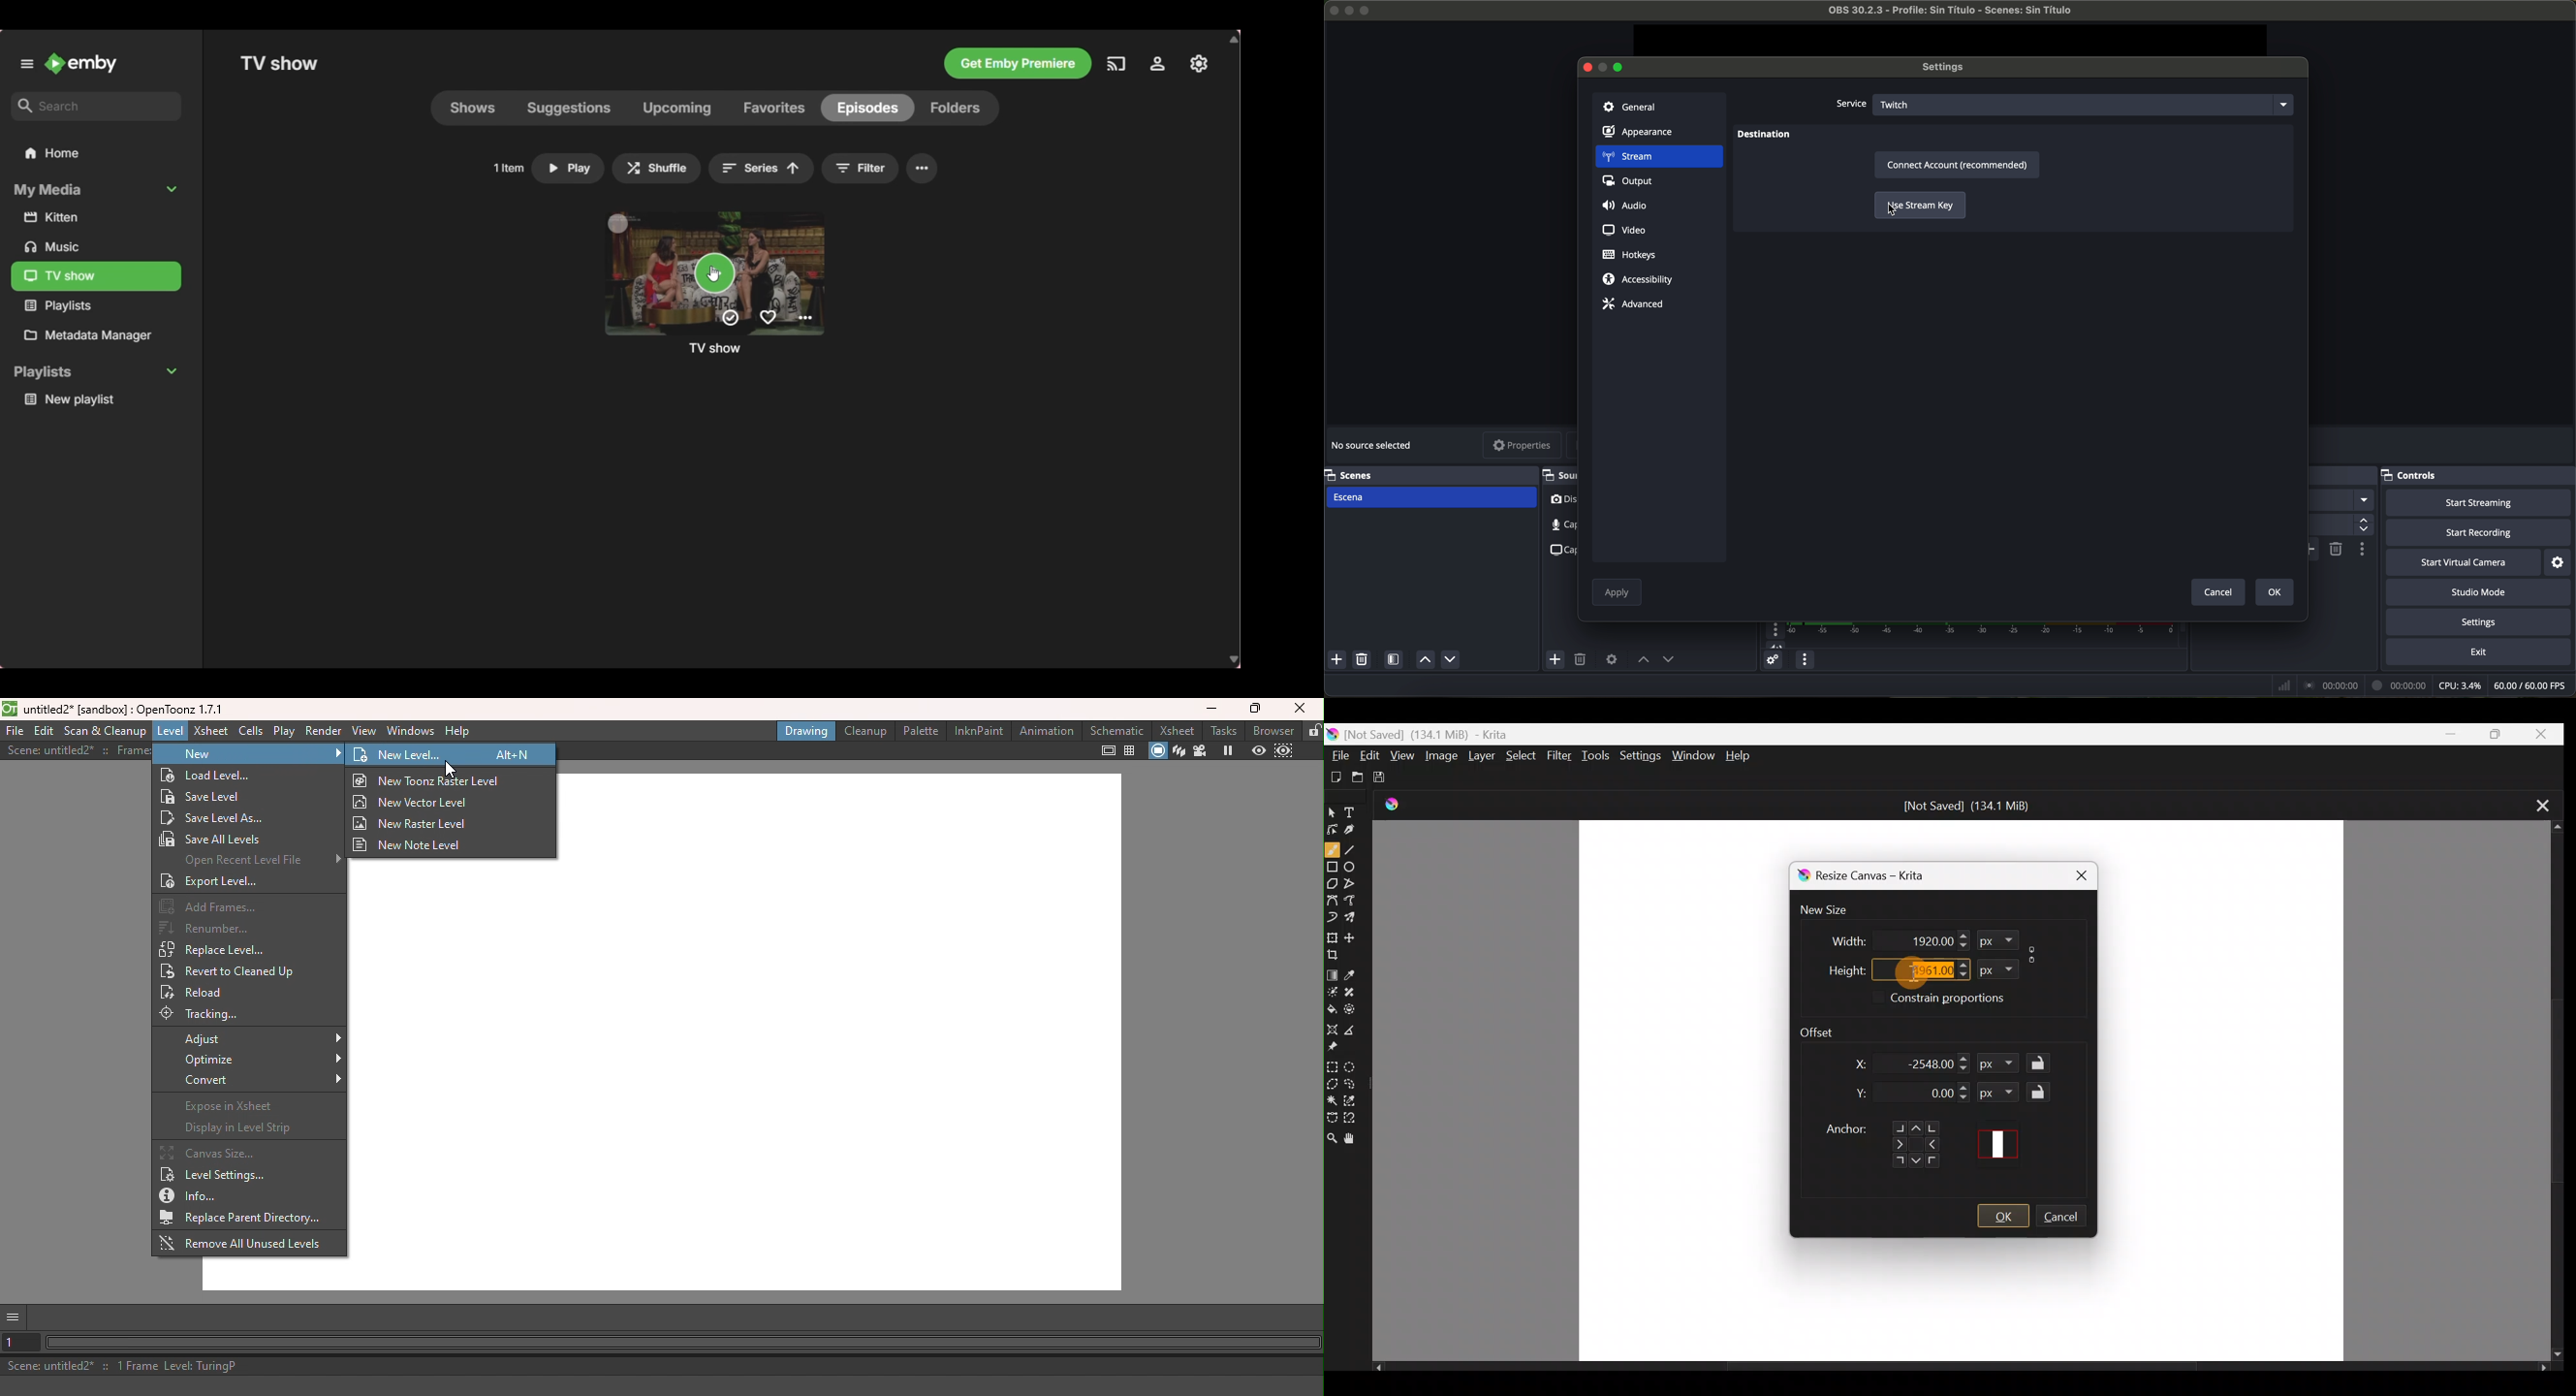 The height and width of the screenshot is (1400, 2576). Describe the element at coordinates (1850, 105) in the screenshot. I see `service` at that location.